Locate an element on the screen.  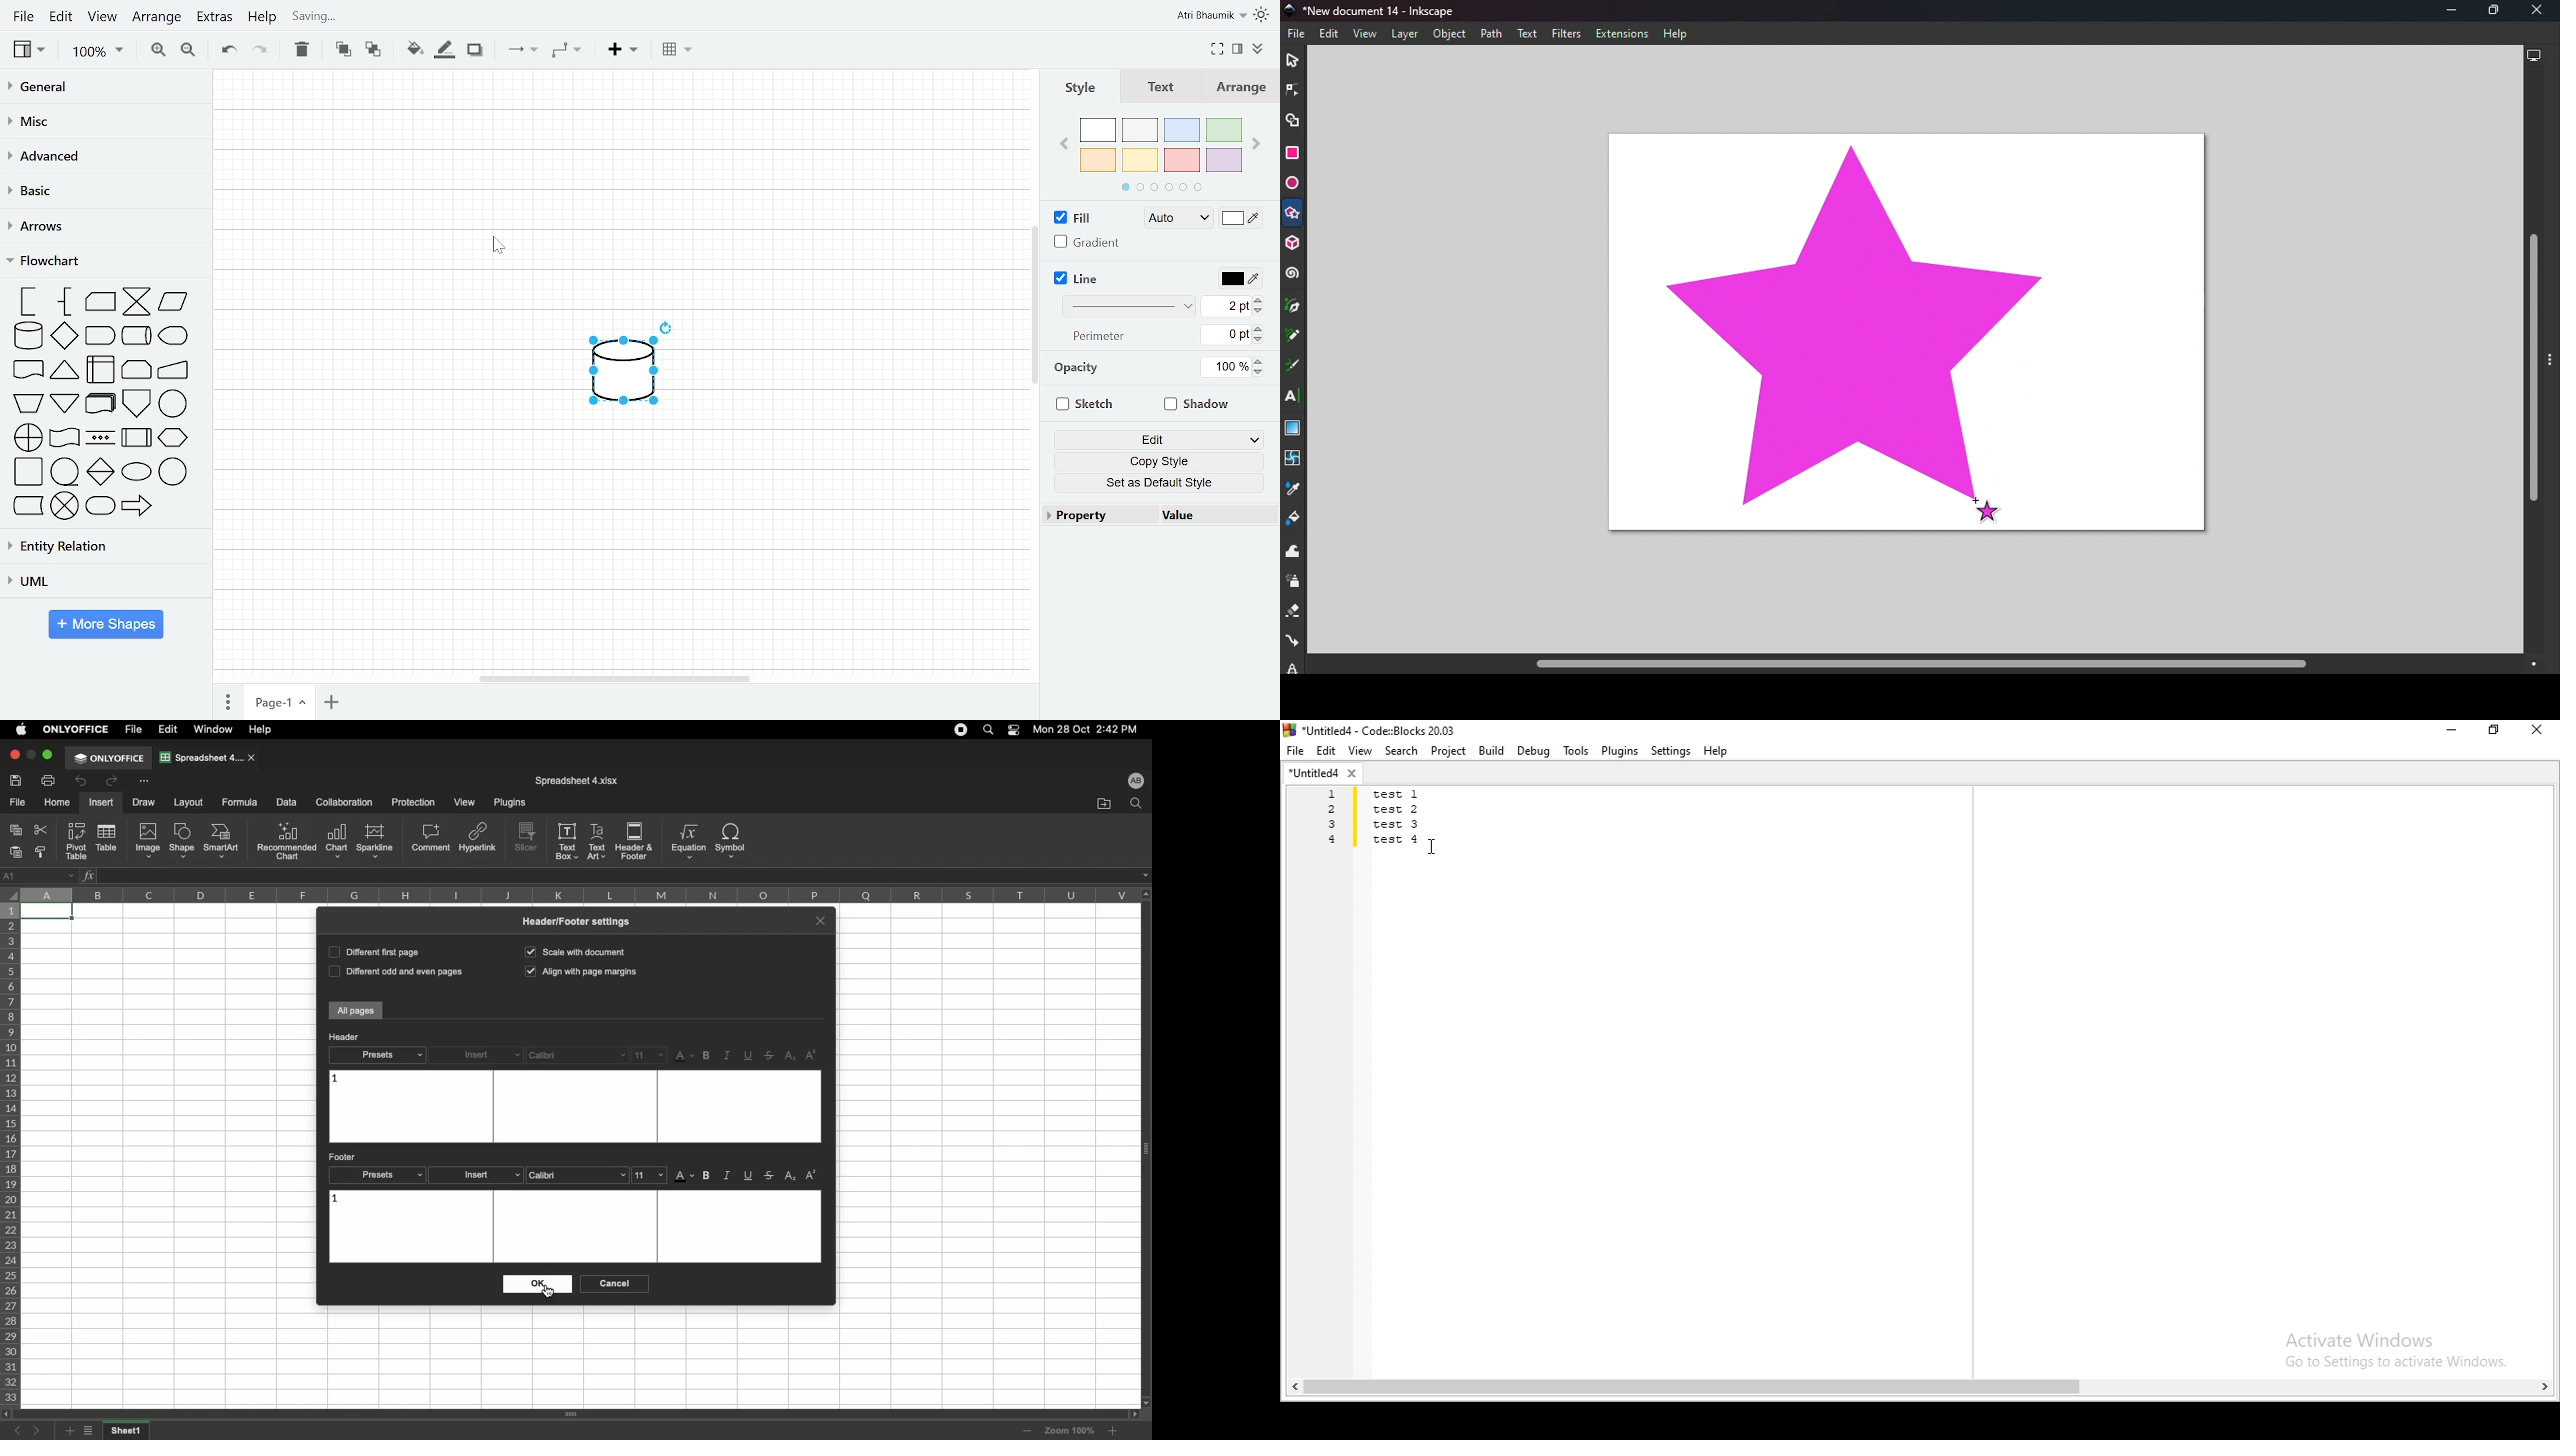
Arrange  is located at coordinates (1242, 87).